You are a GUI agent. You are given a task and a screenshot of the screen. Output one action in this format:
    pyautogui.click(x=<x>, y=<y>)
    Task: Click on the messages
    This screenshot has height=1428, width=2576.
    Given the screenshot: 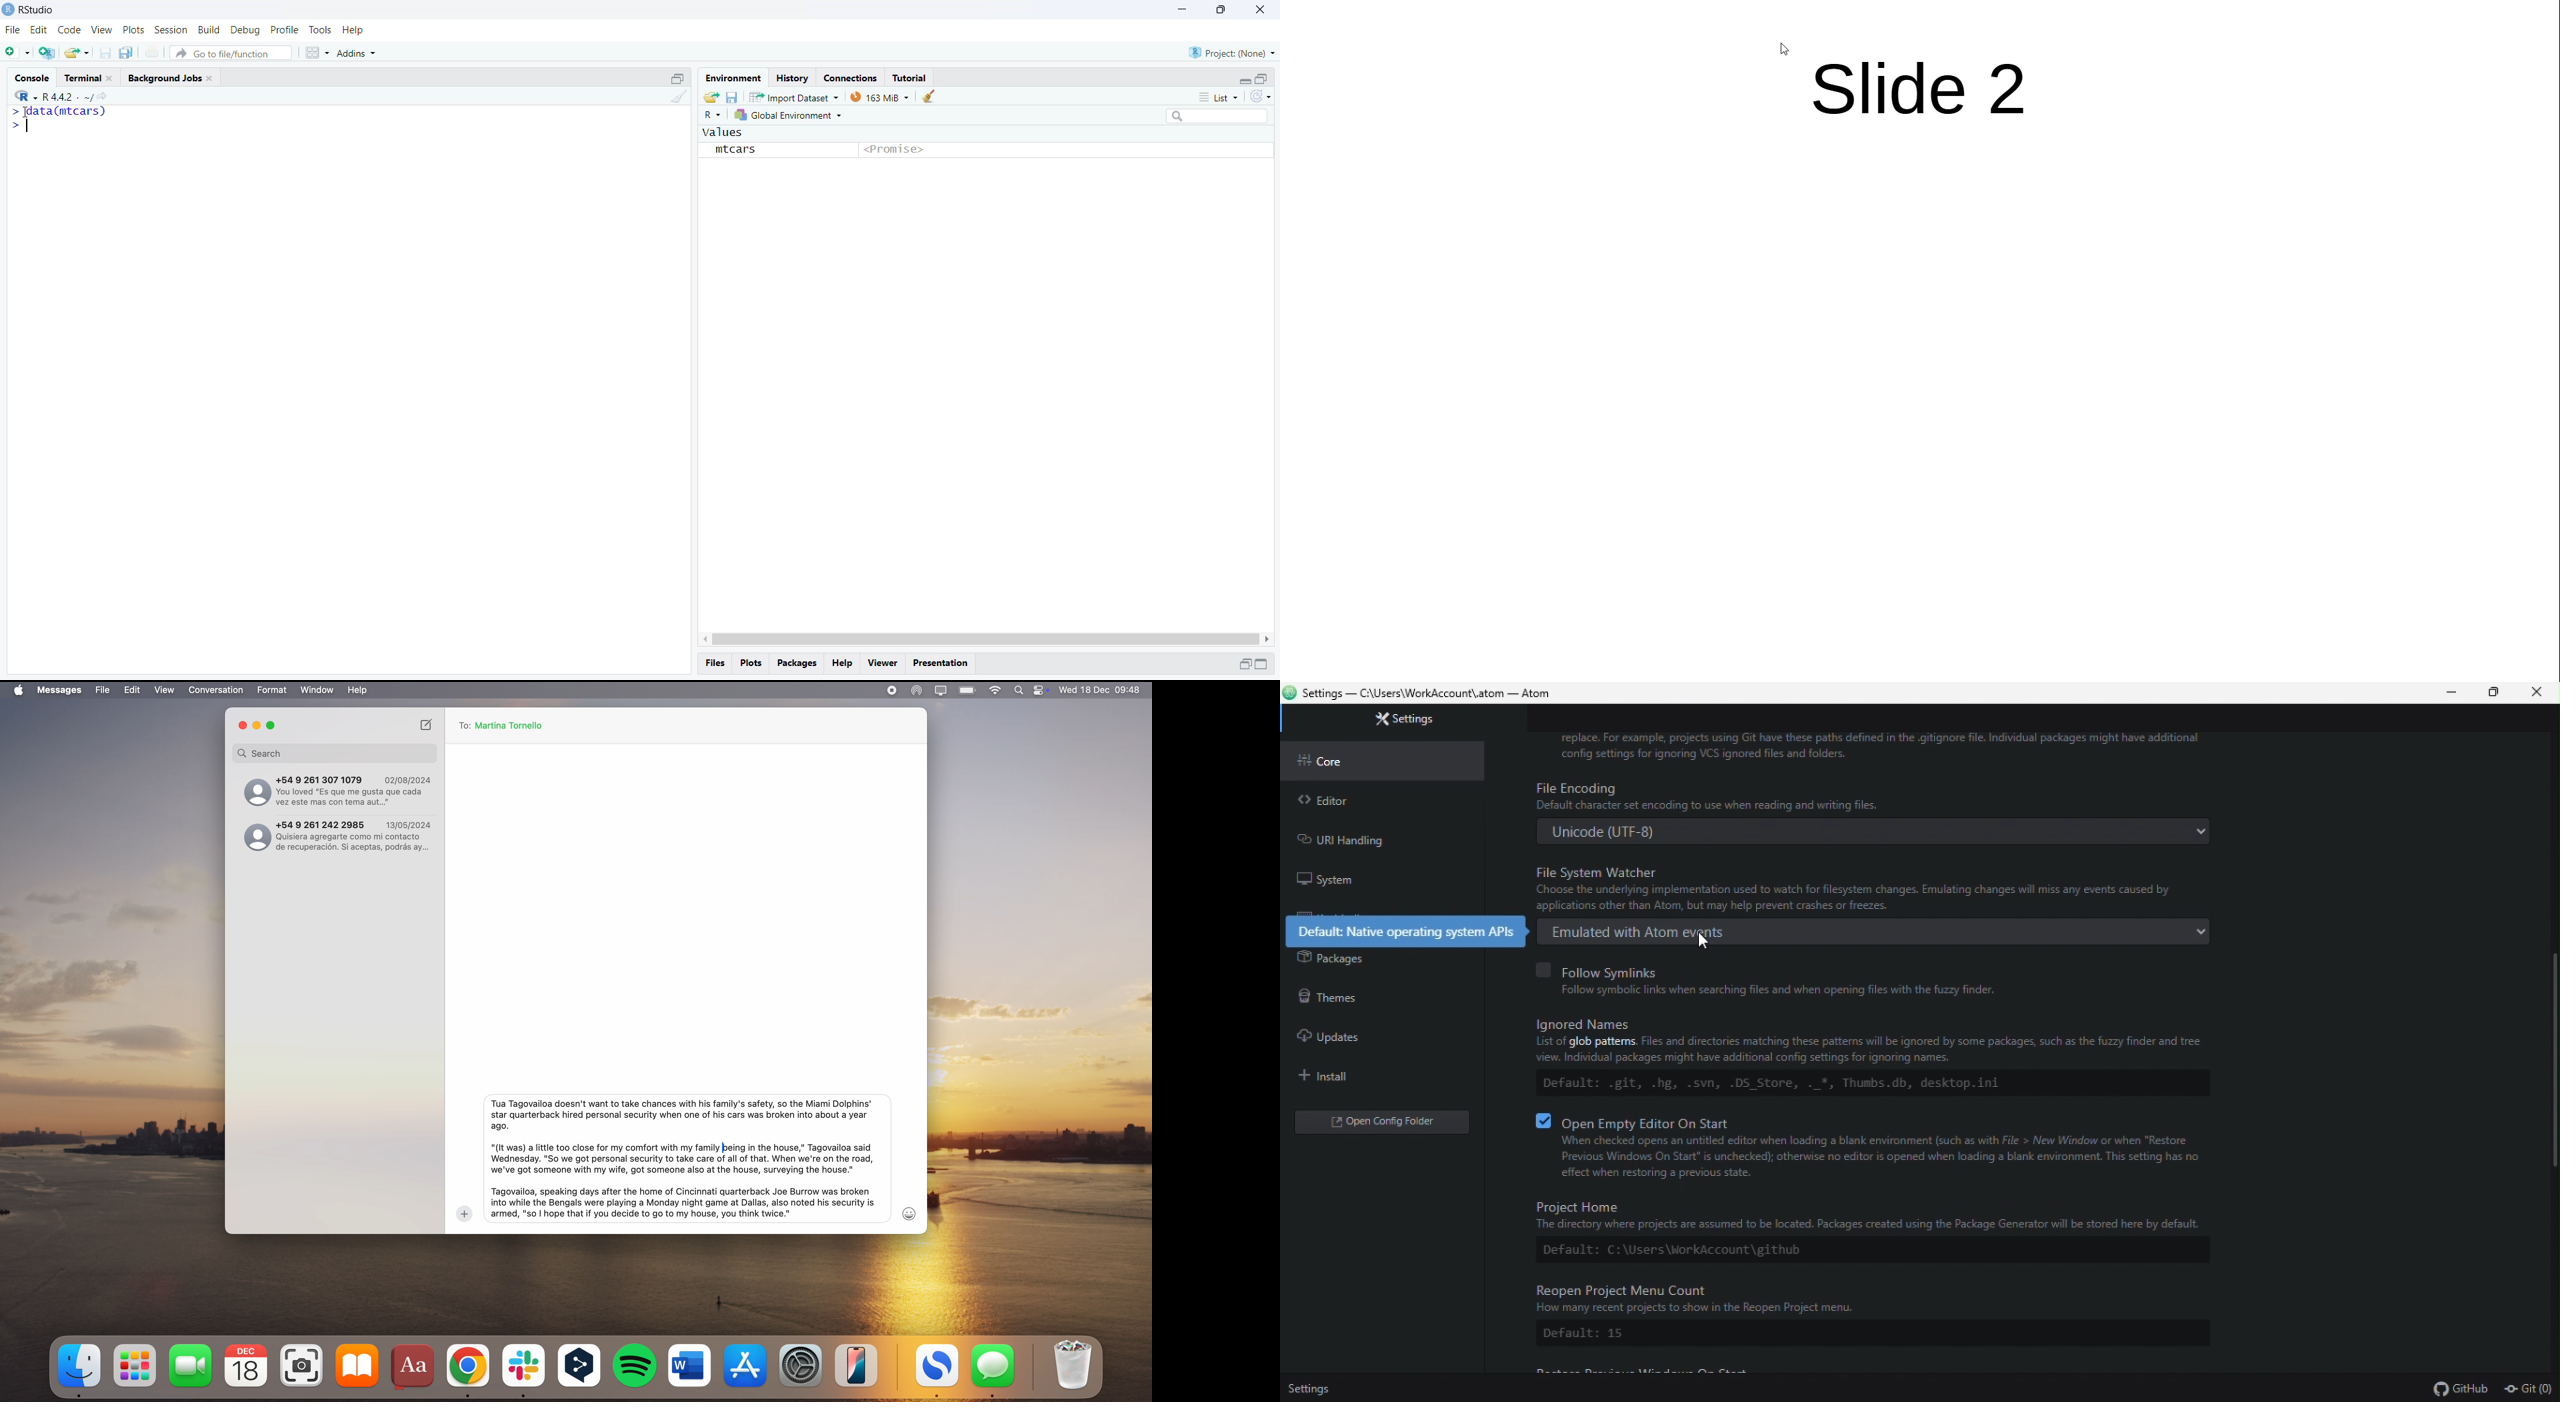 What is the action you would take?
    pyautogui.click(x=994, y=1370)
    